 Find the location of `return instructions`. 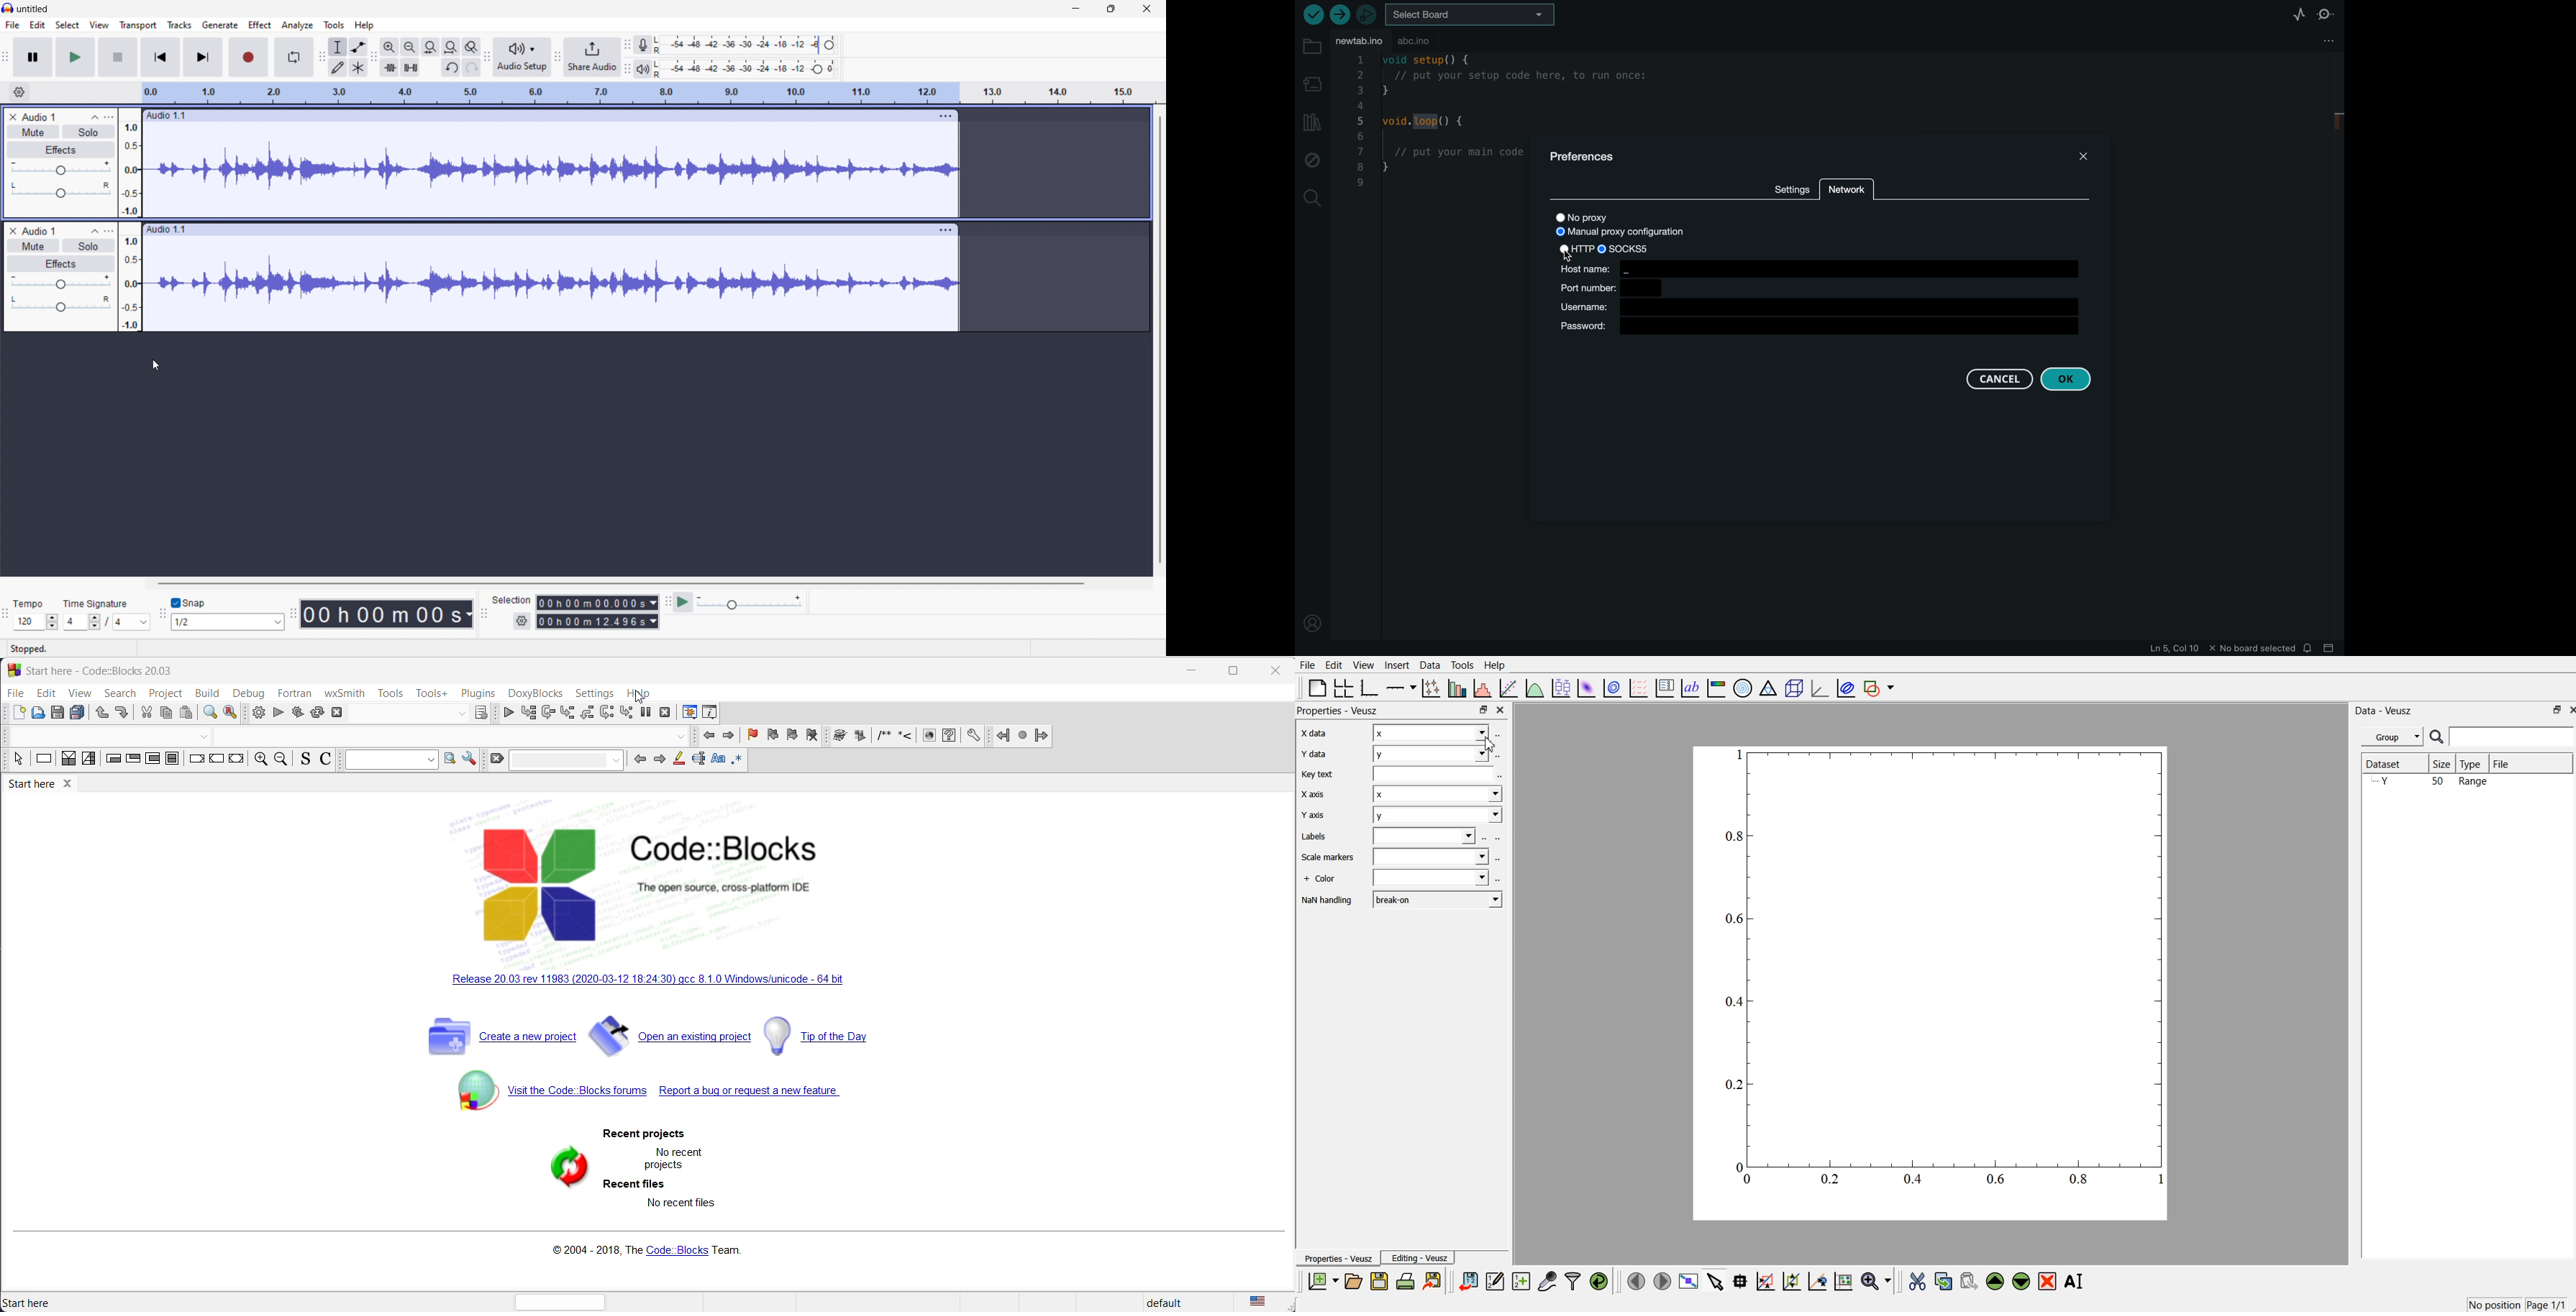

return instructions is located at coordinates (238, 760).